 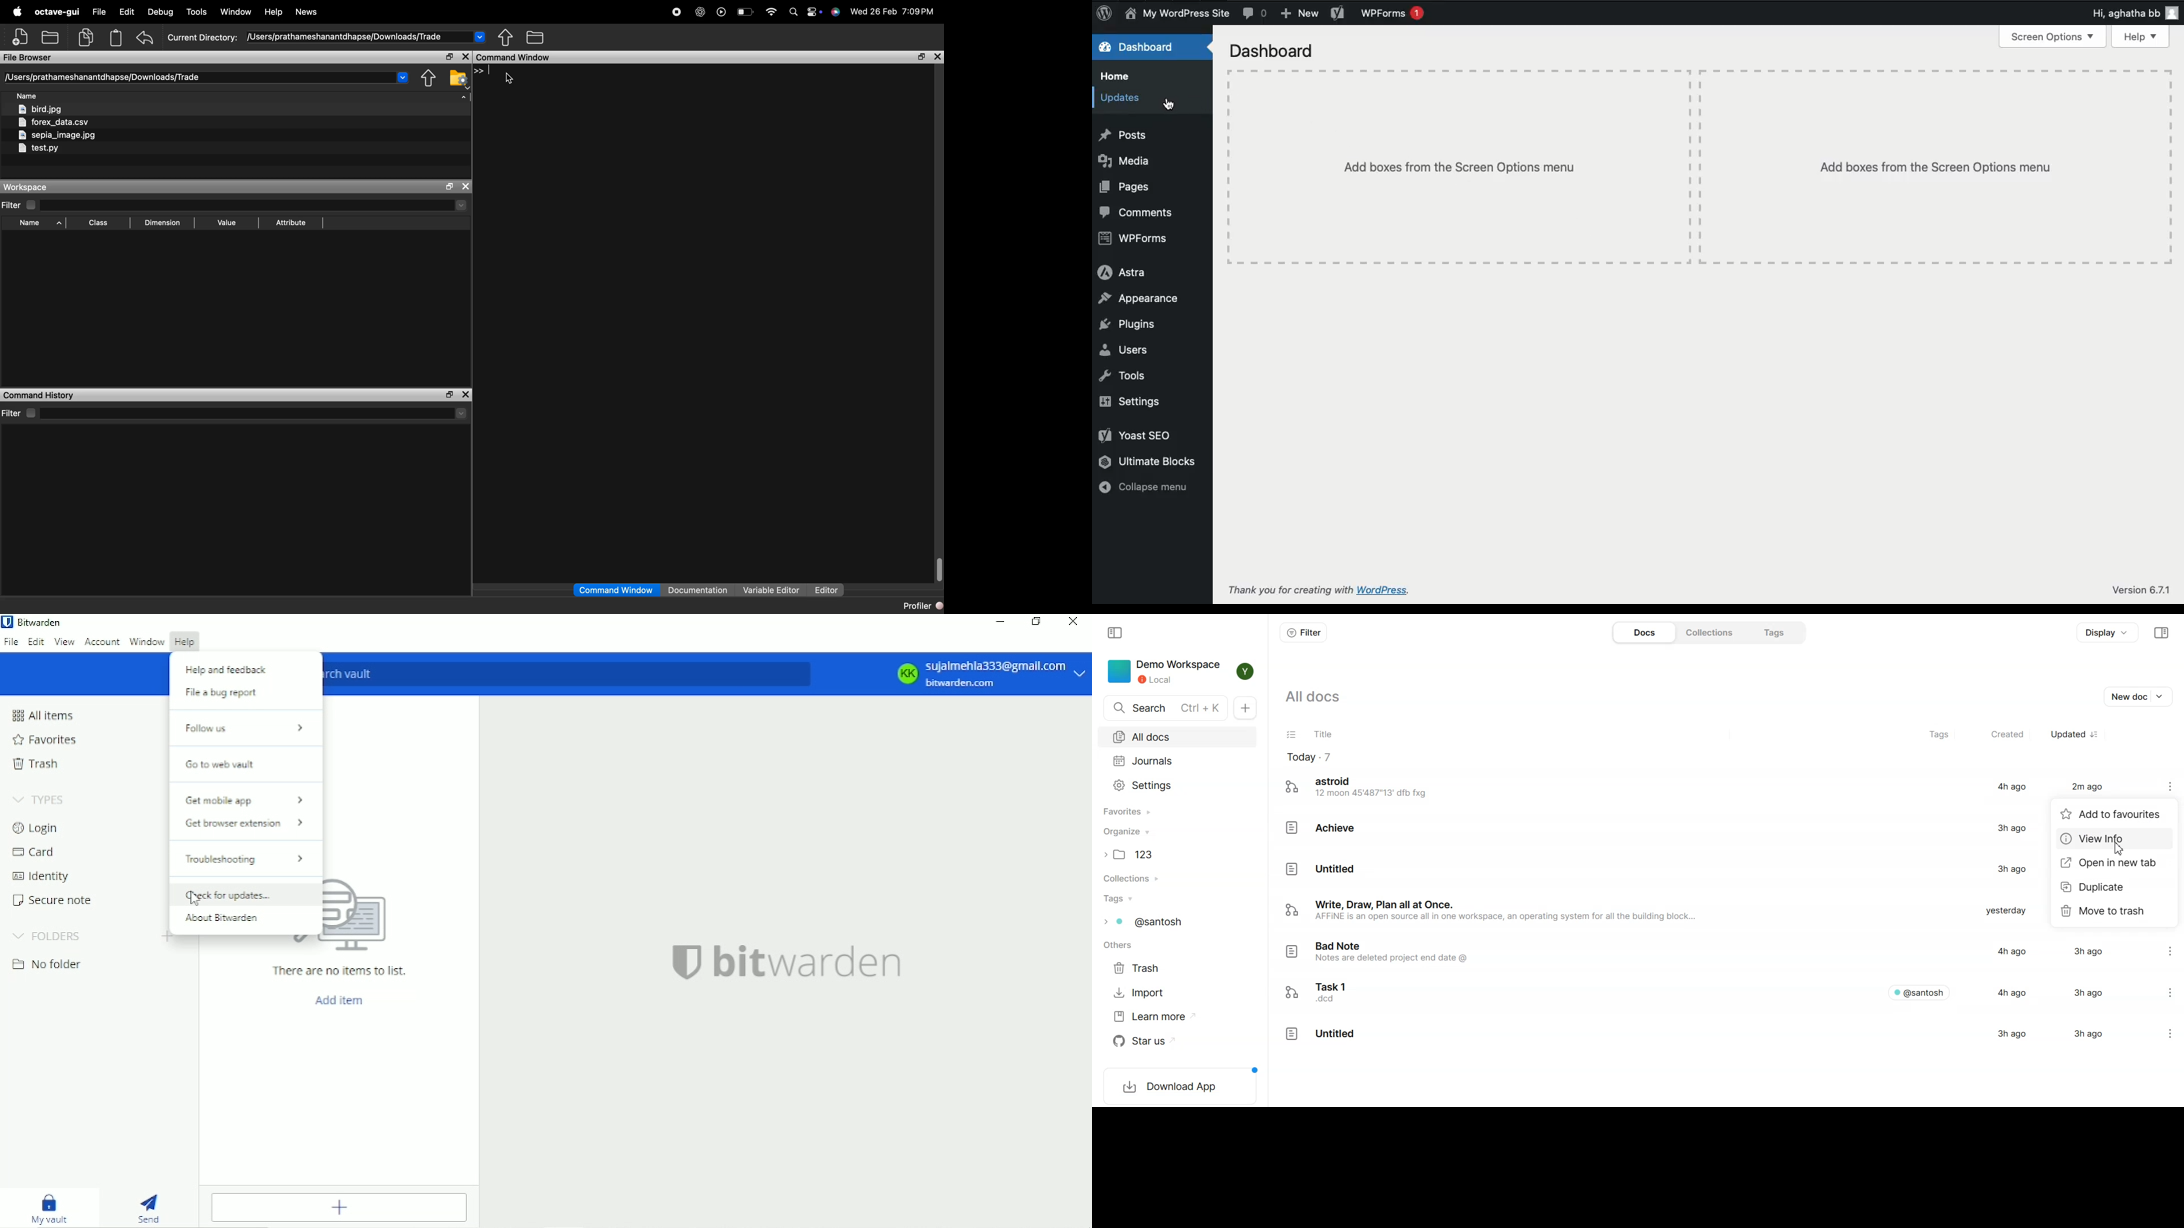 What do you see at coordinates (1180, 14) in the screenshot?
I see `Name` at bounding box center [1180, 14].